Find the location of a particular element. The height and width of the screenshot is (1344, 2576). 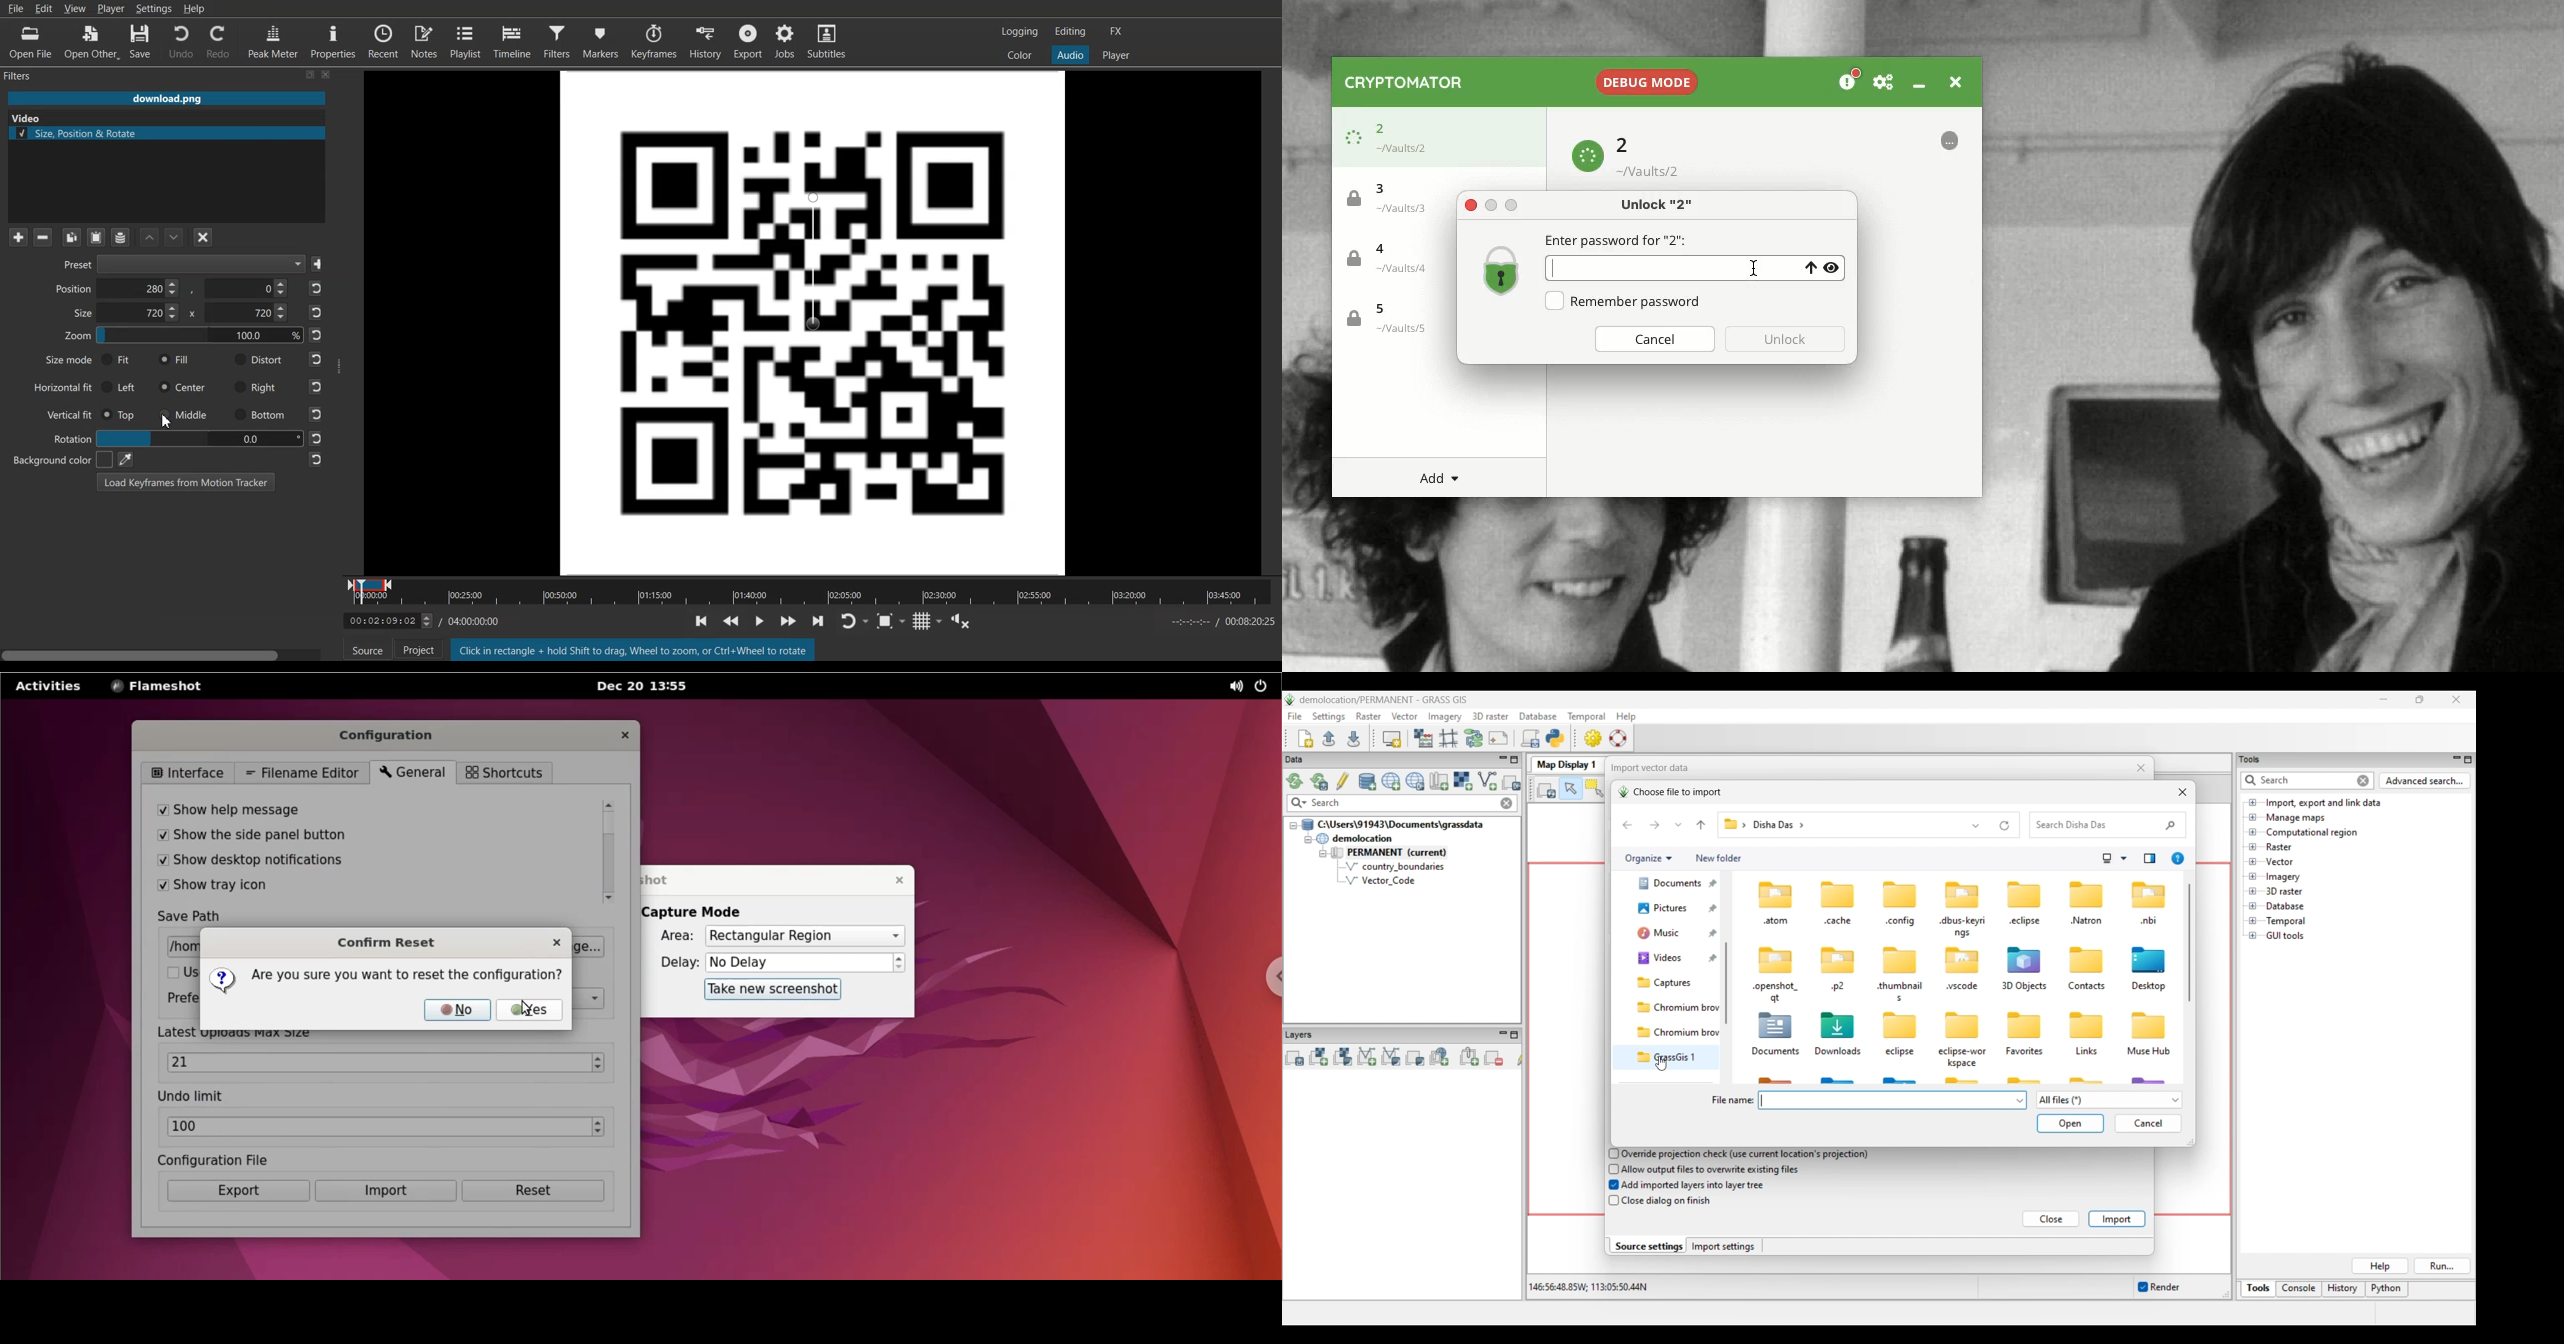

Vault 5 is located at coordinates (1386, 319).